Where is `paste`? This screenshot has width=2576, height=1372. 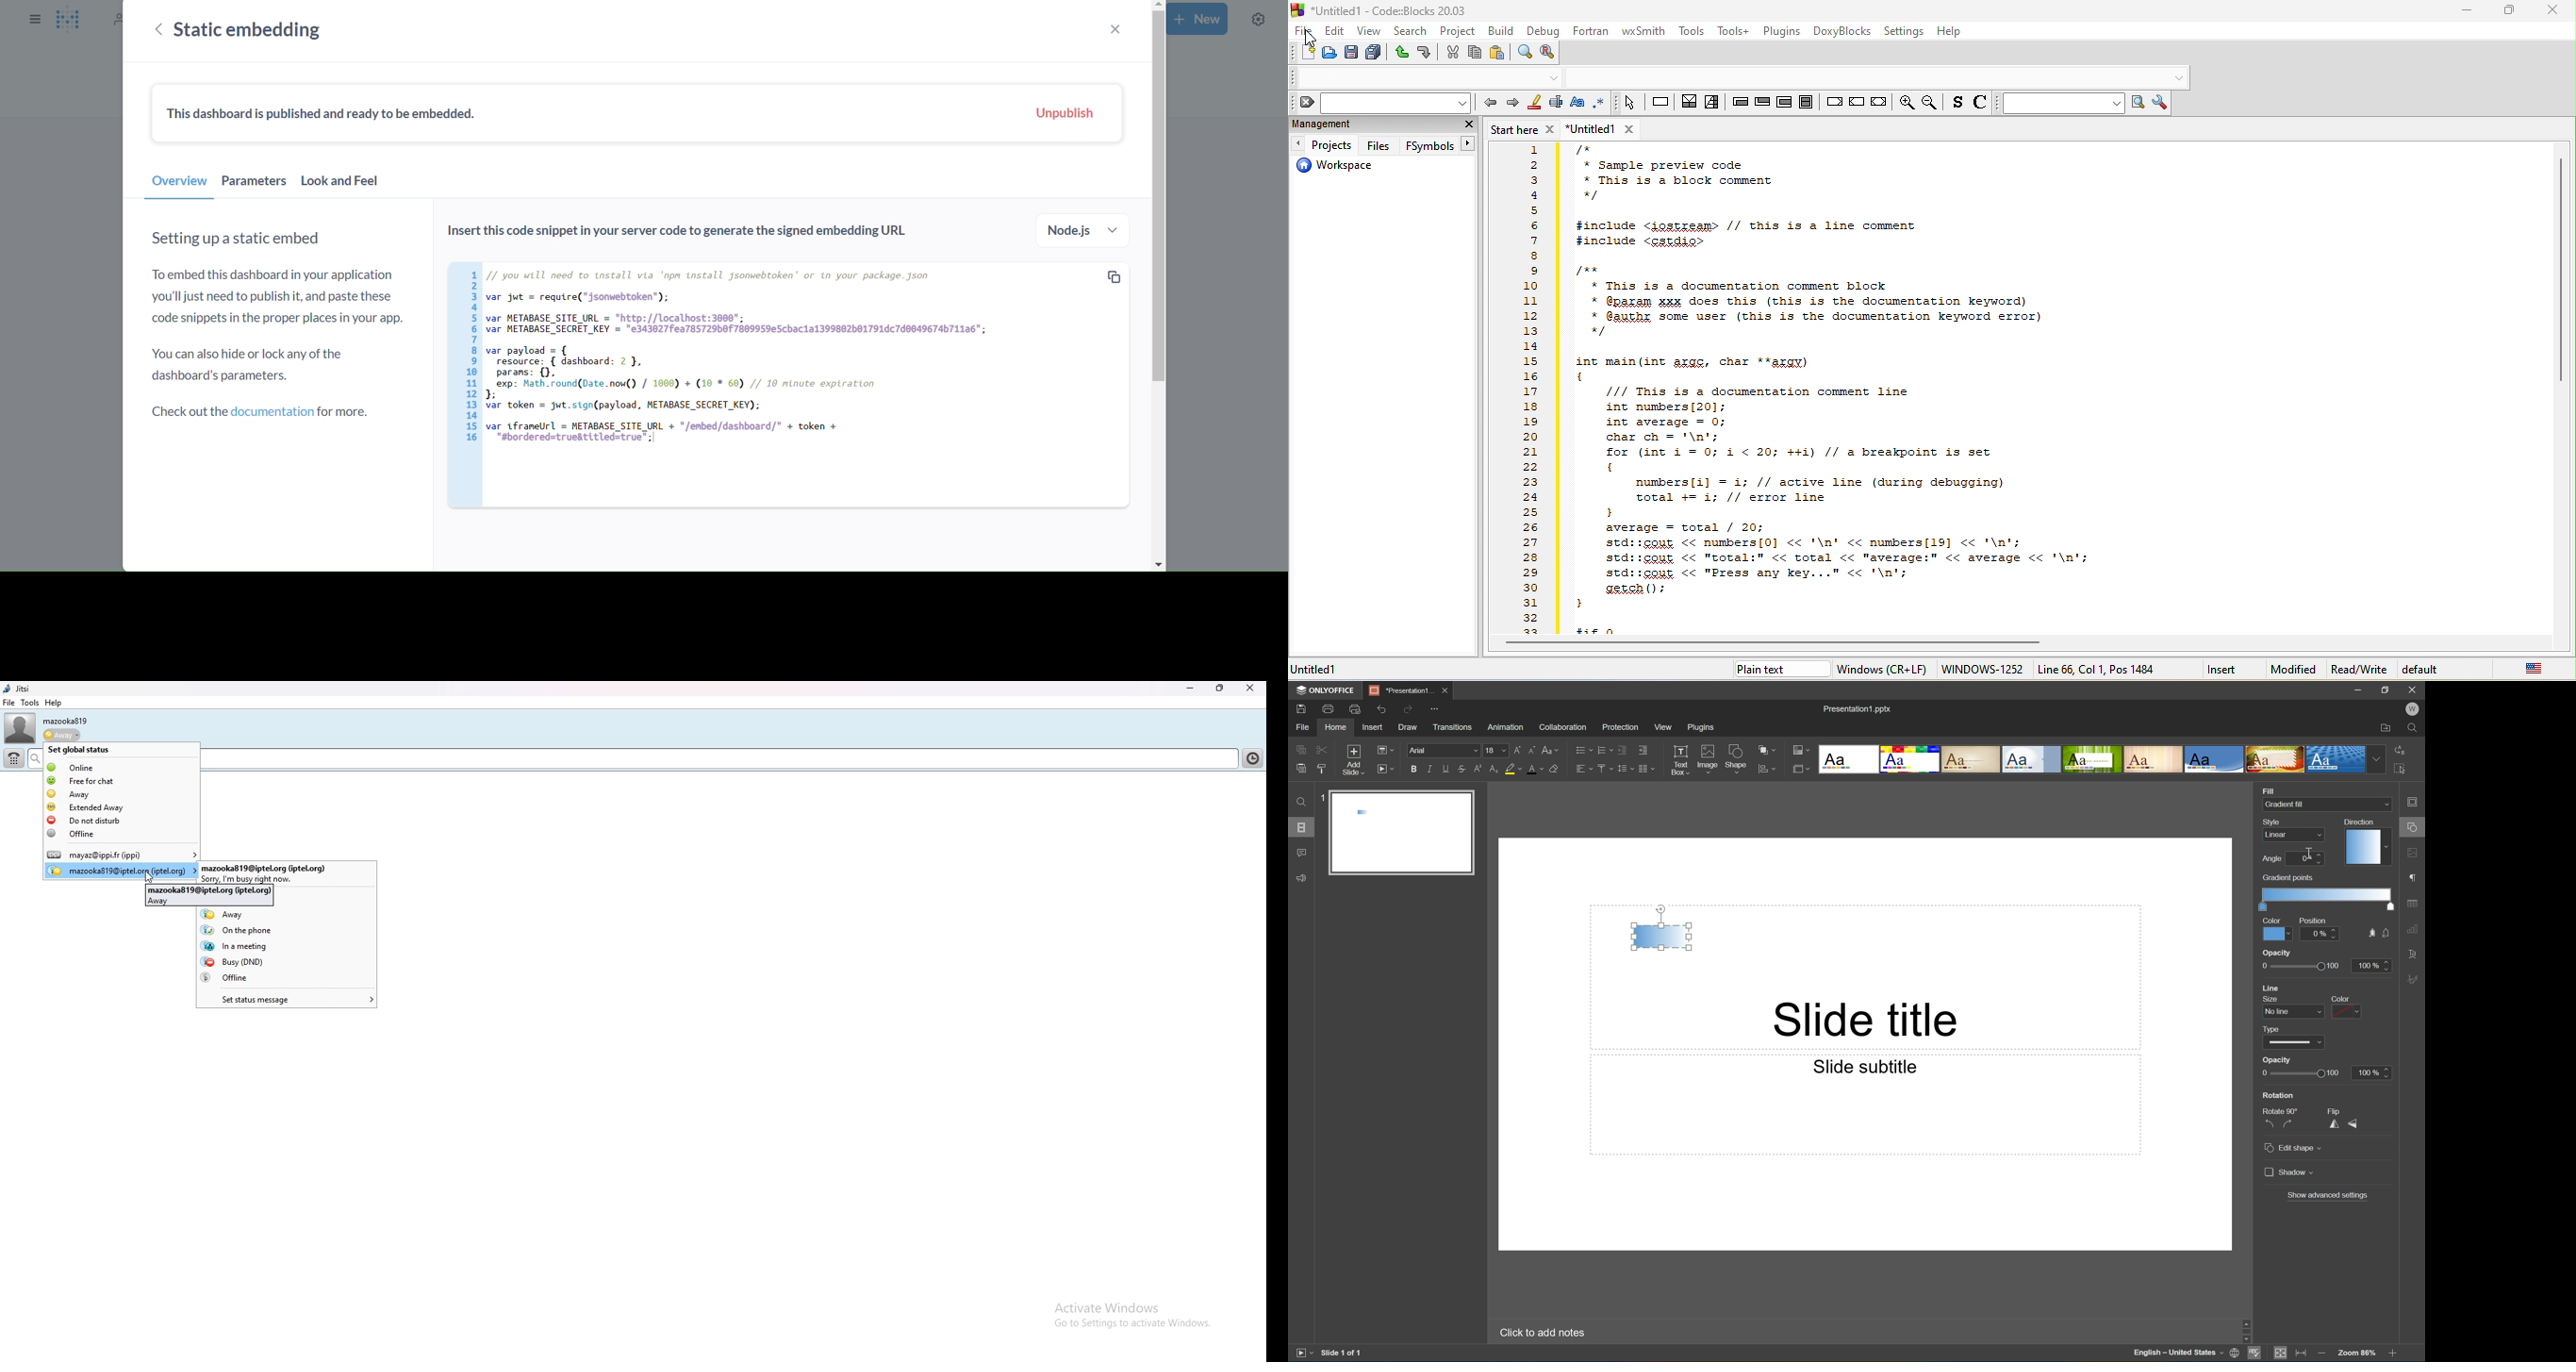 paste is located at coordinates (1497, 53).